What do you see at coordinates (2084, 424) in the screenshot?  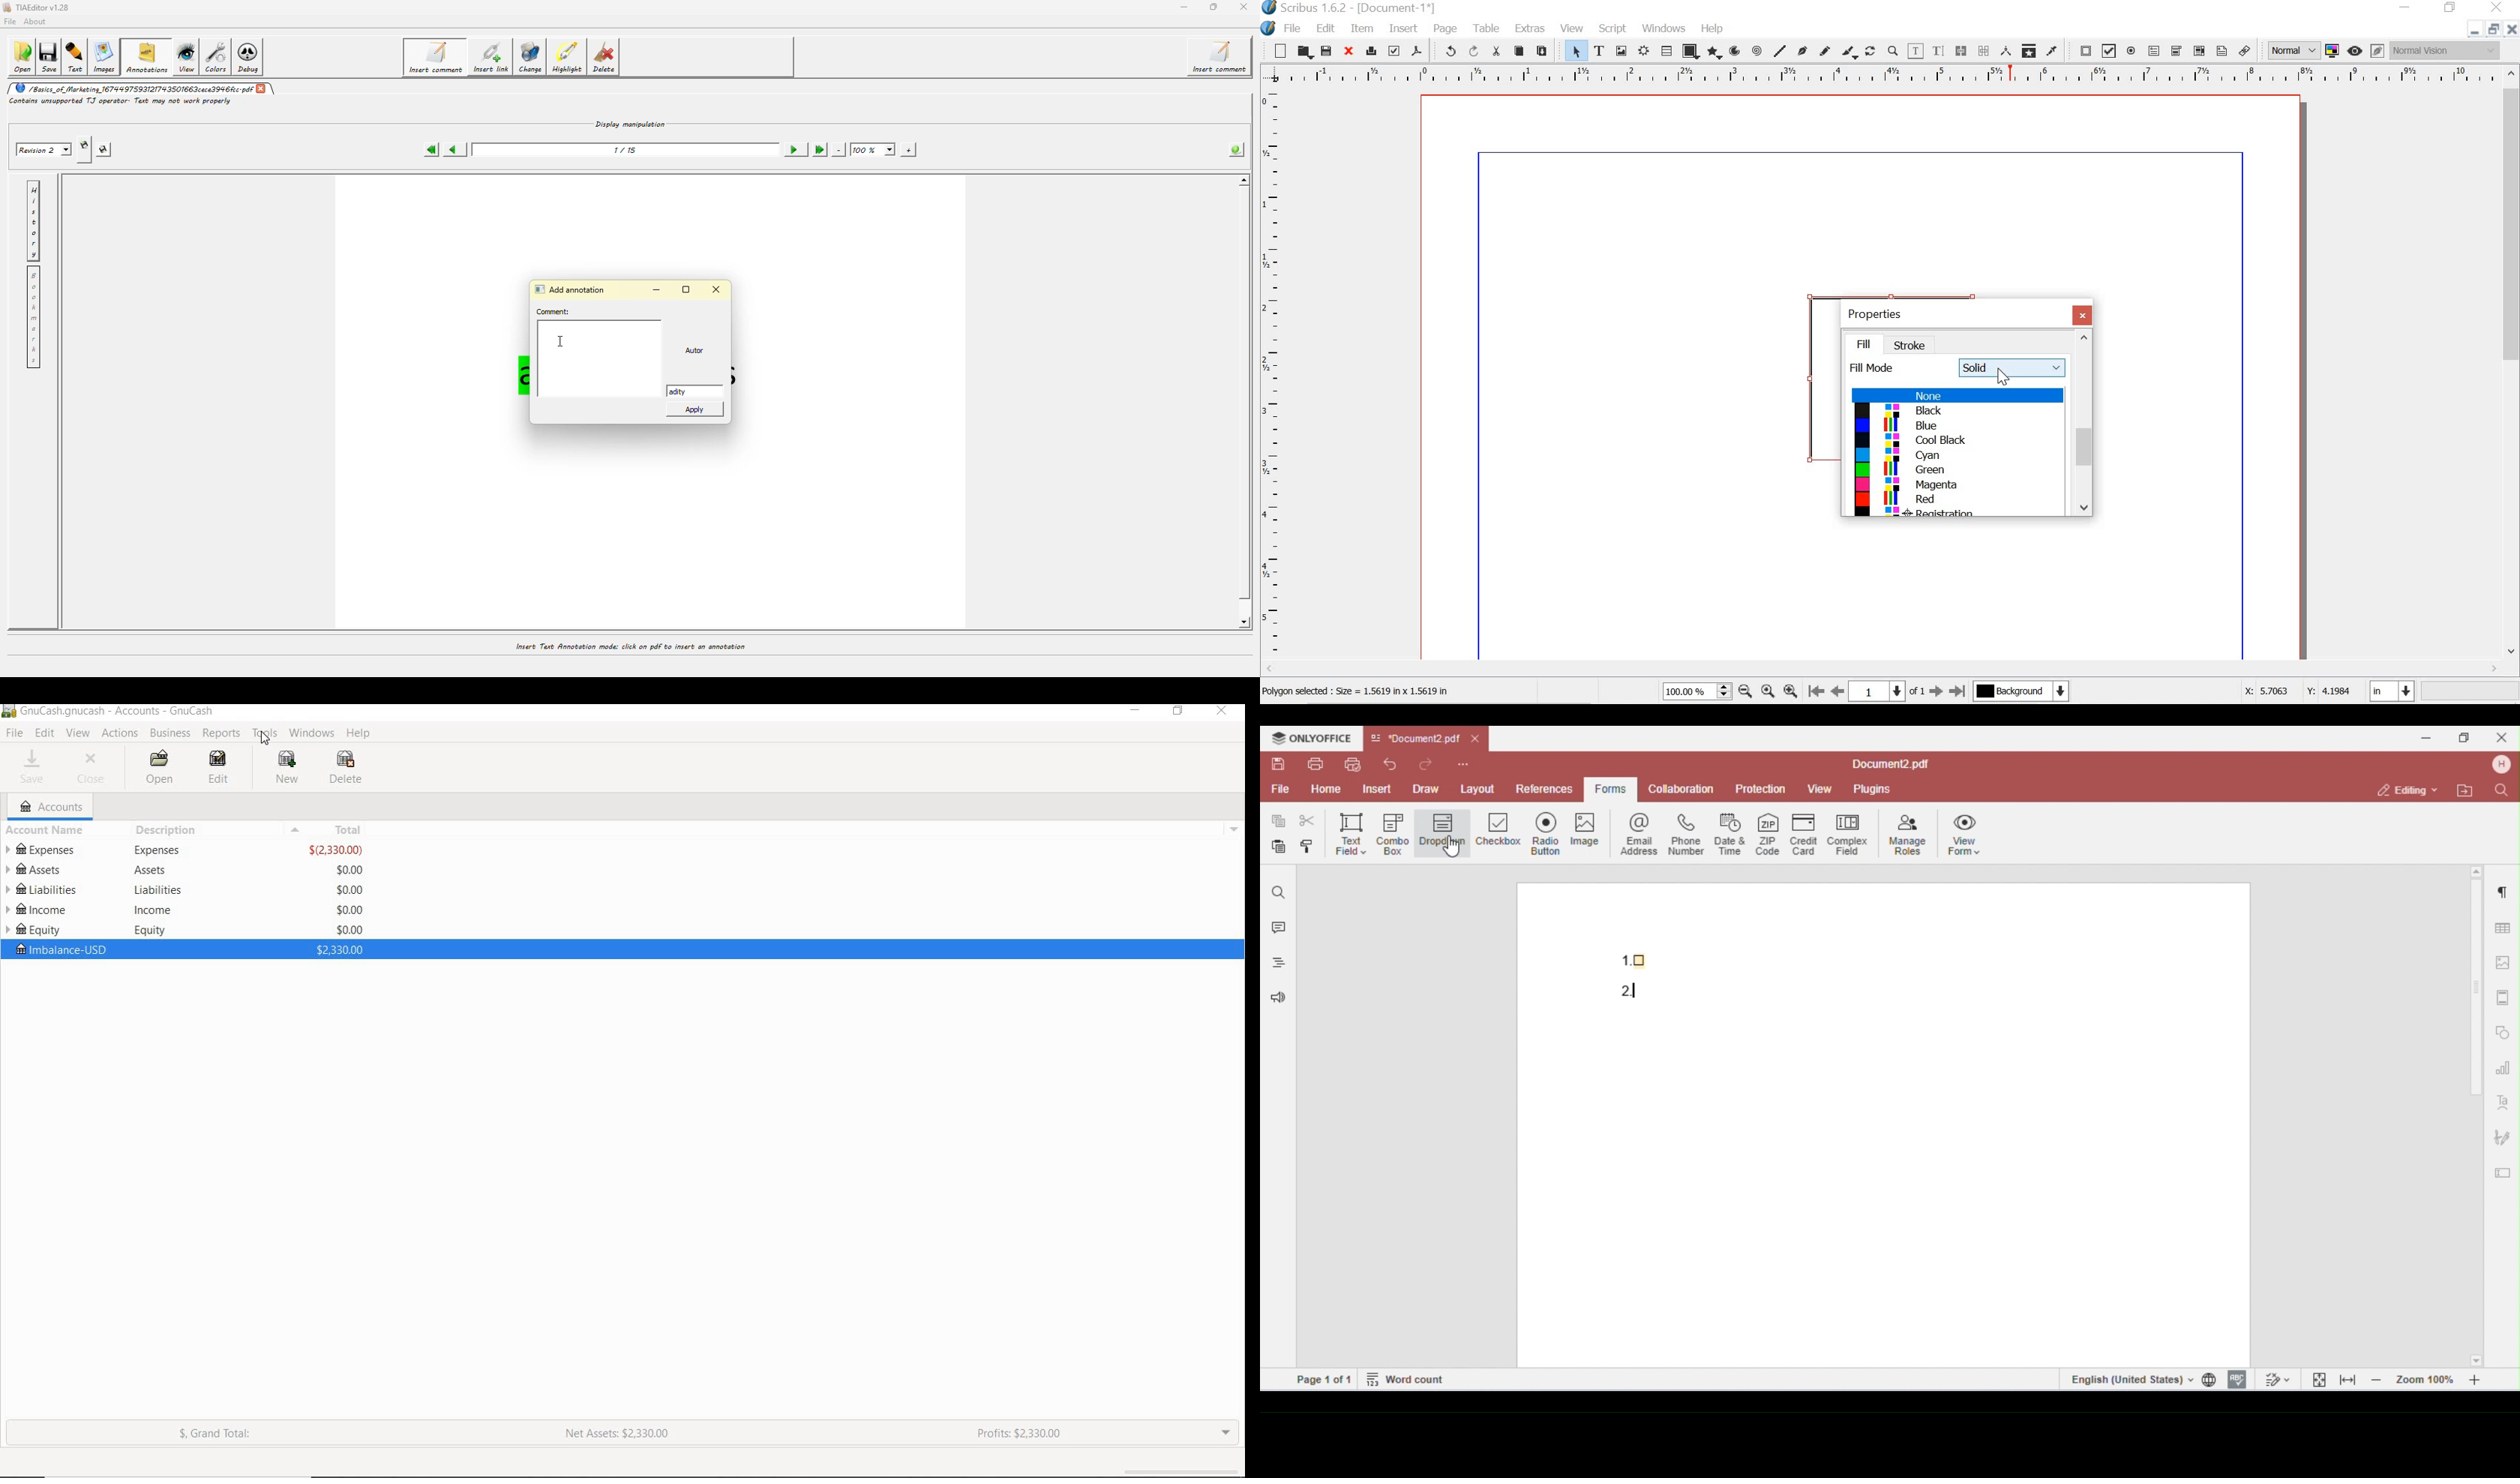 I see `scrollbar` at bounding box center [2084, 424].